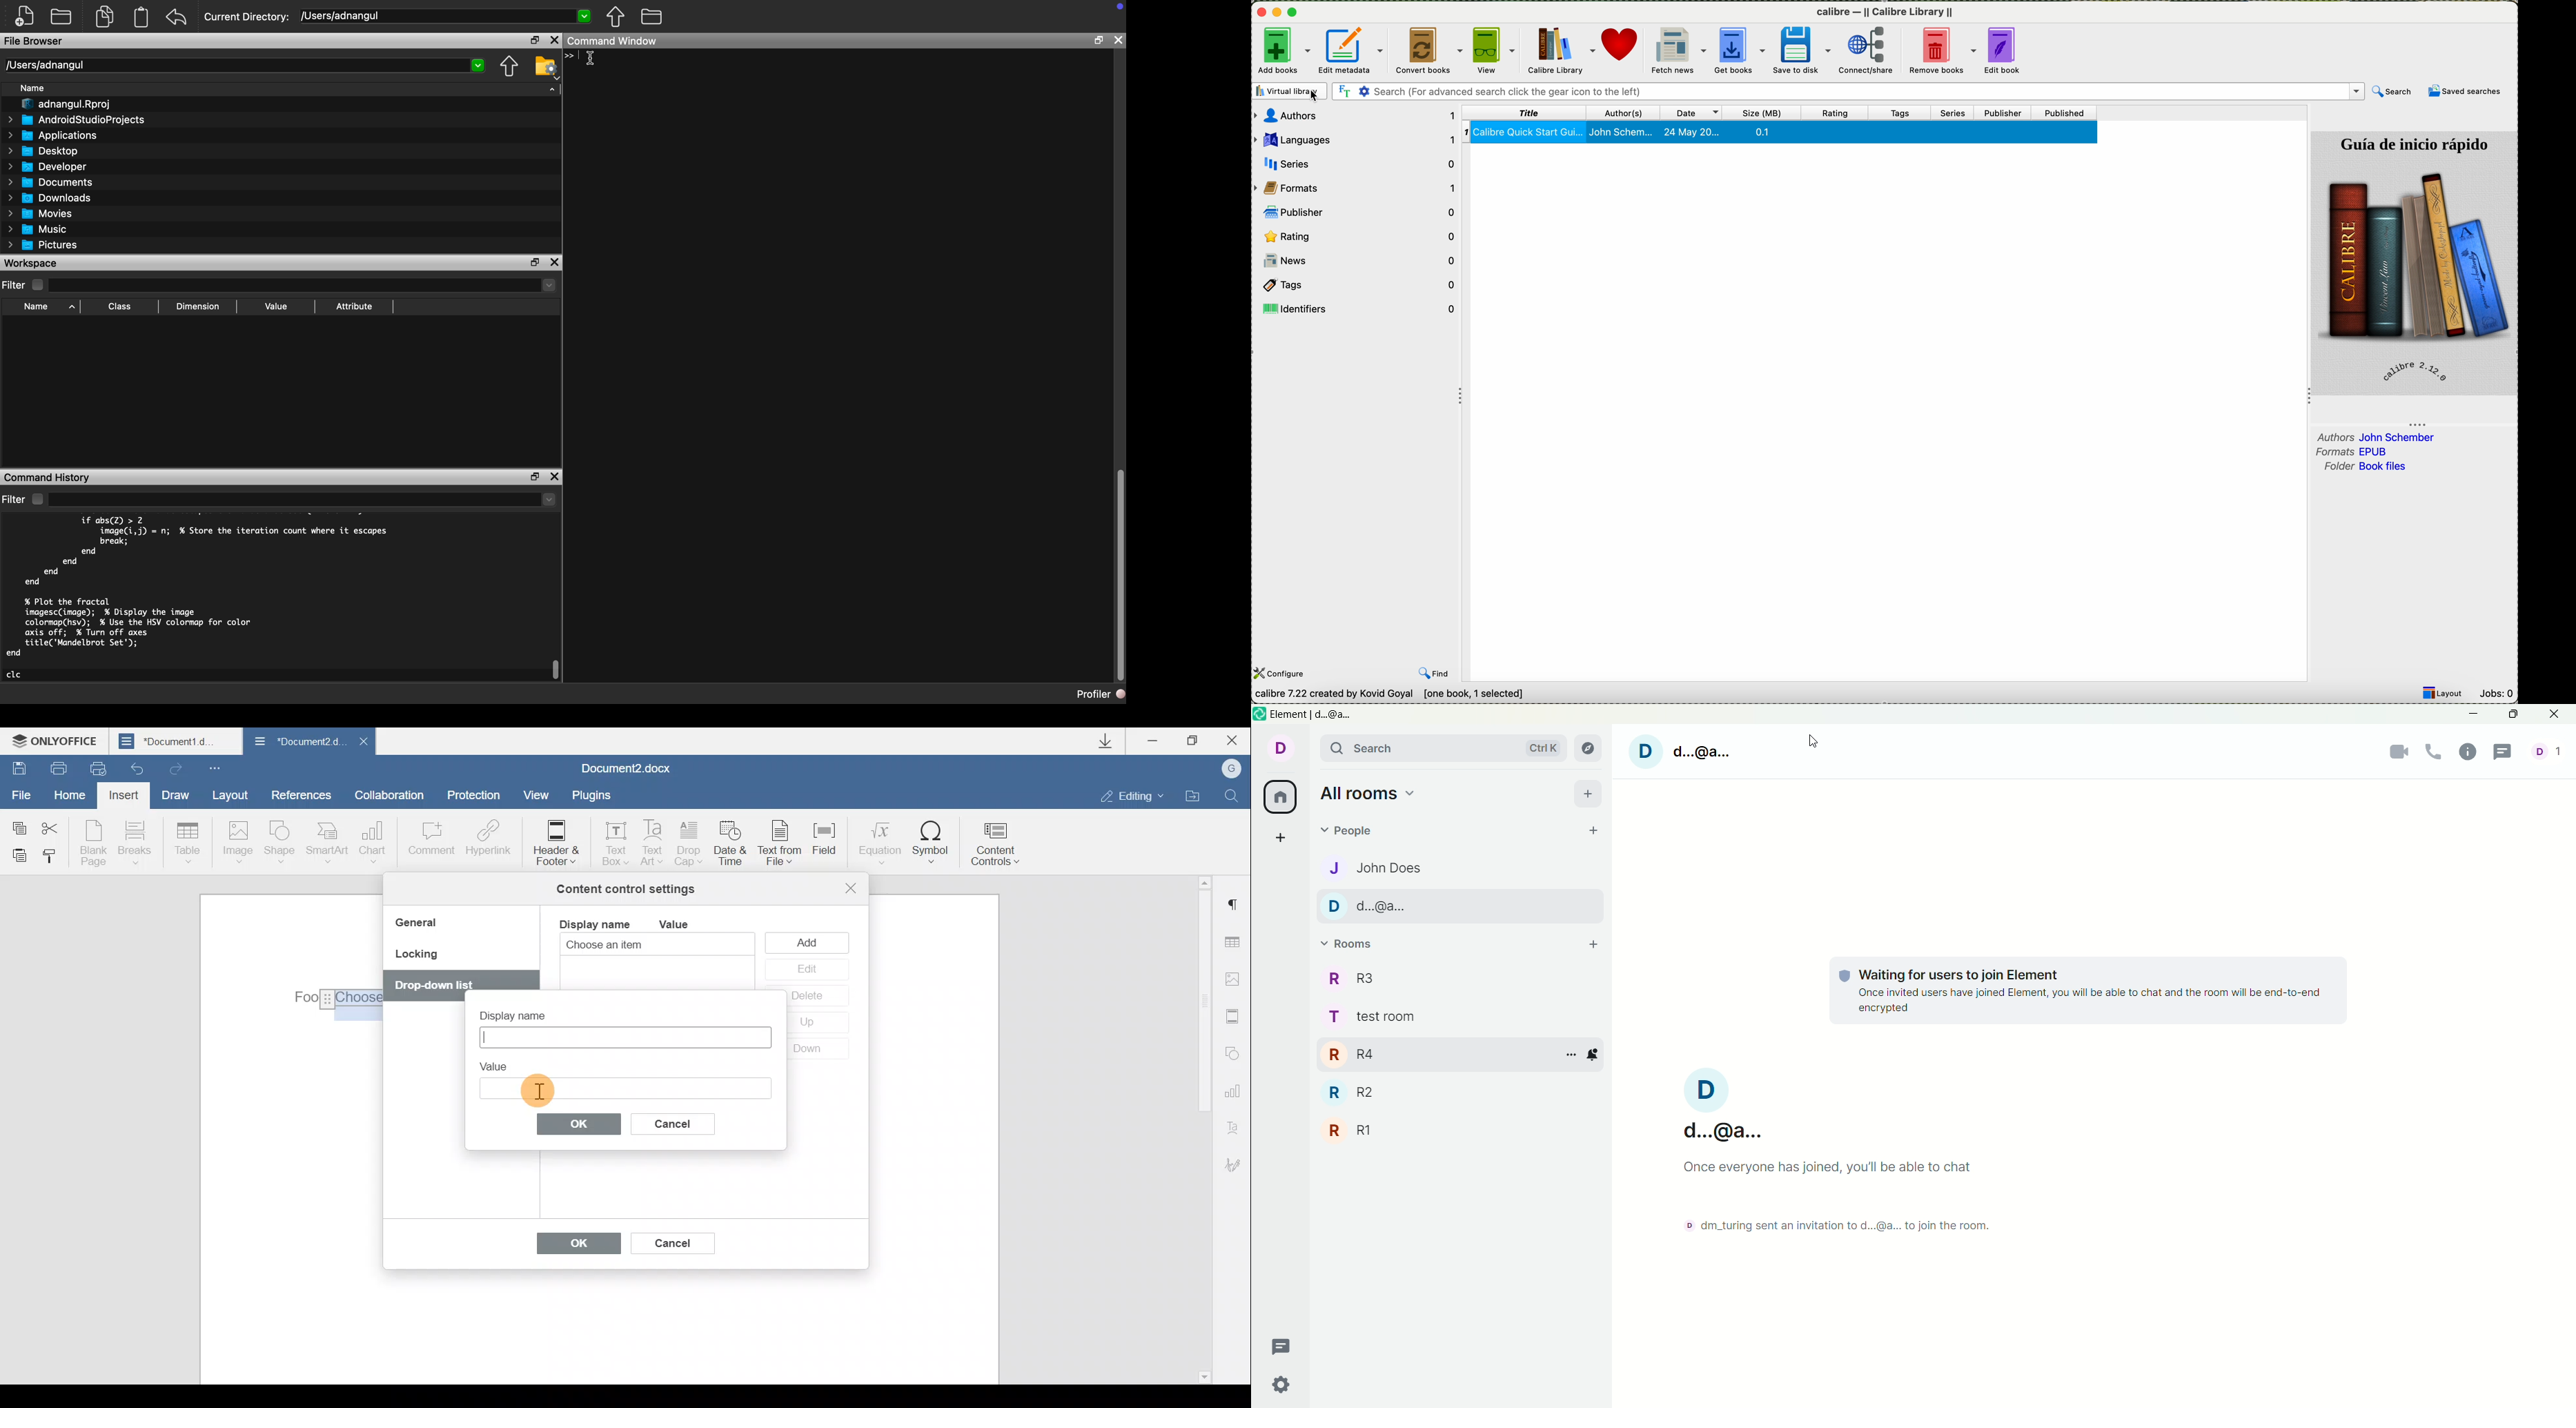 This screenshot has width=2576, height=1428. What do you see at coordinates (1236, 944) in the screenshot?
I see `Table settings` at bounding box center [1236, 944].